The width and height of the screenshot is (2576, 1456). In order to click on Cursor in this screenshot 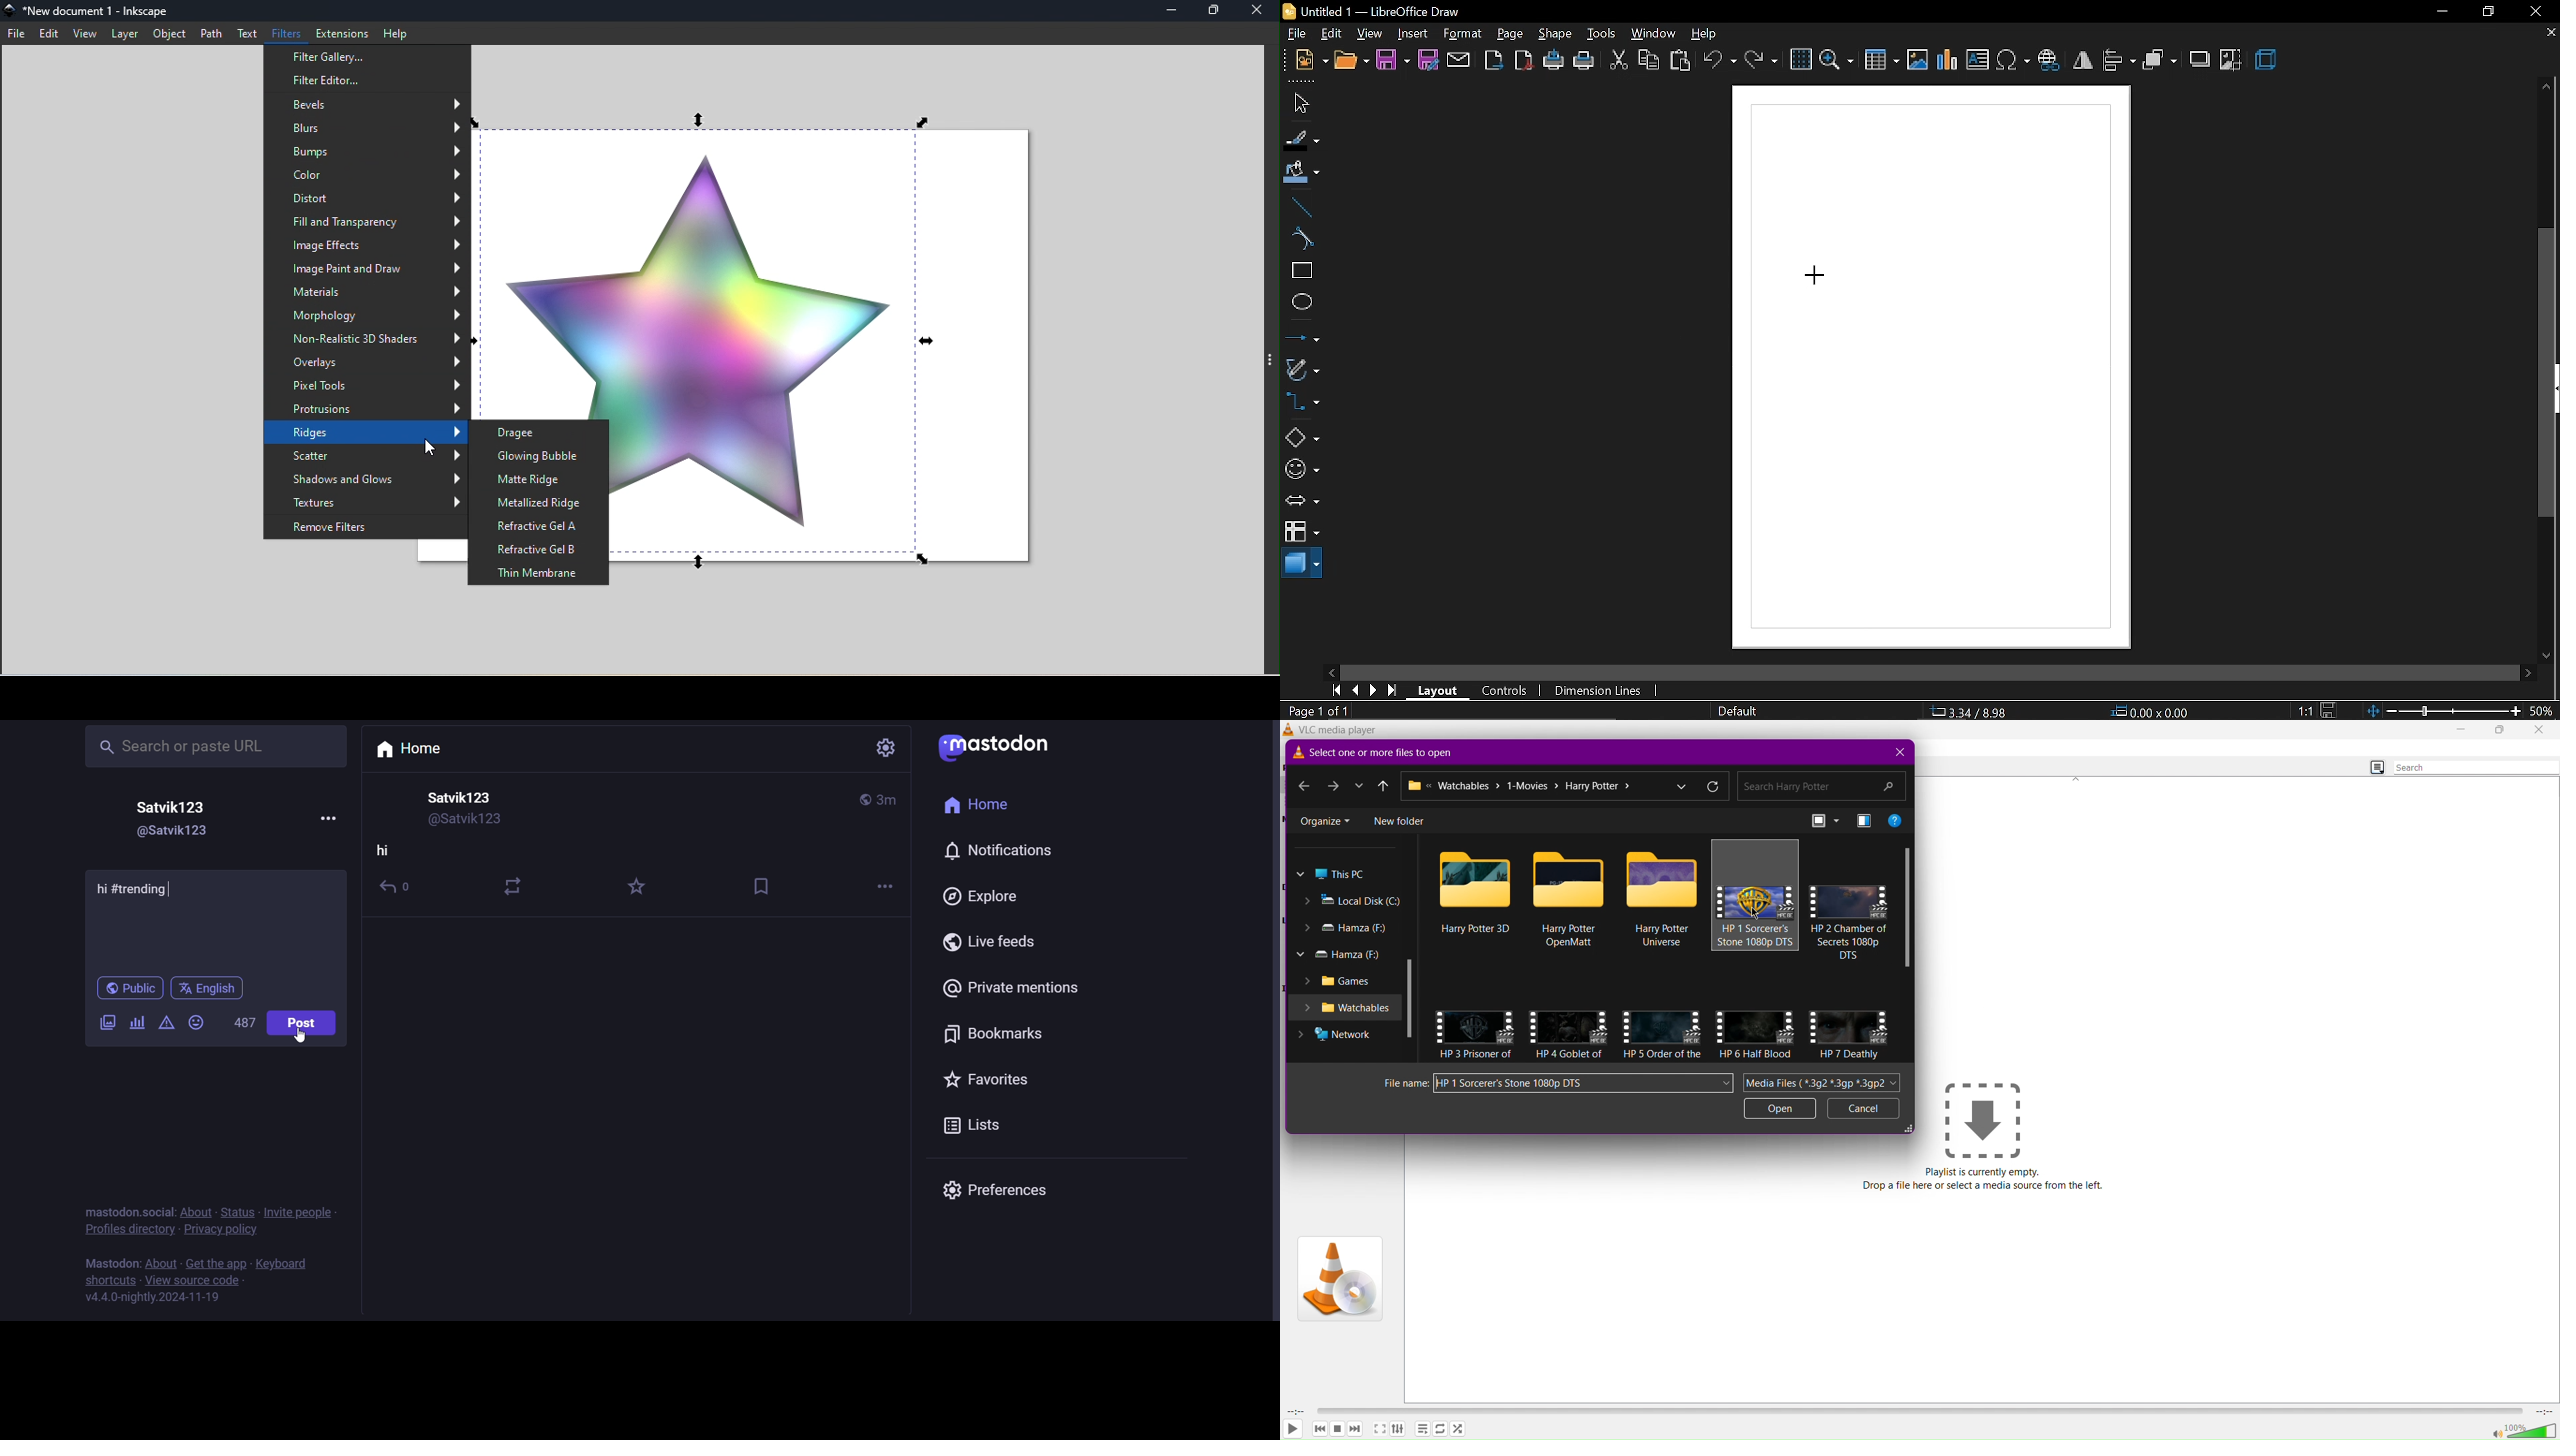, I will do `click(1814, 277)`.